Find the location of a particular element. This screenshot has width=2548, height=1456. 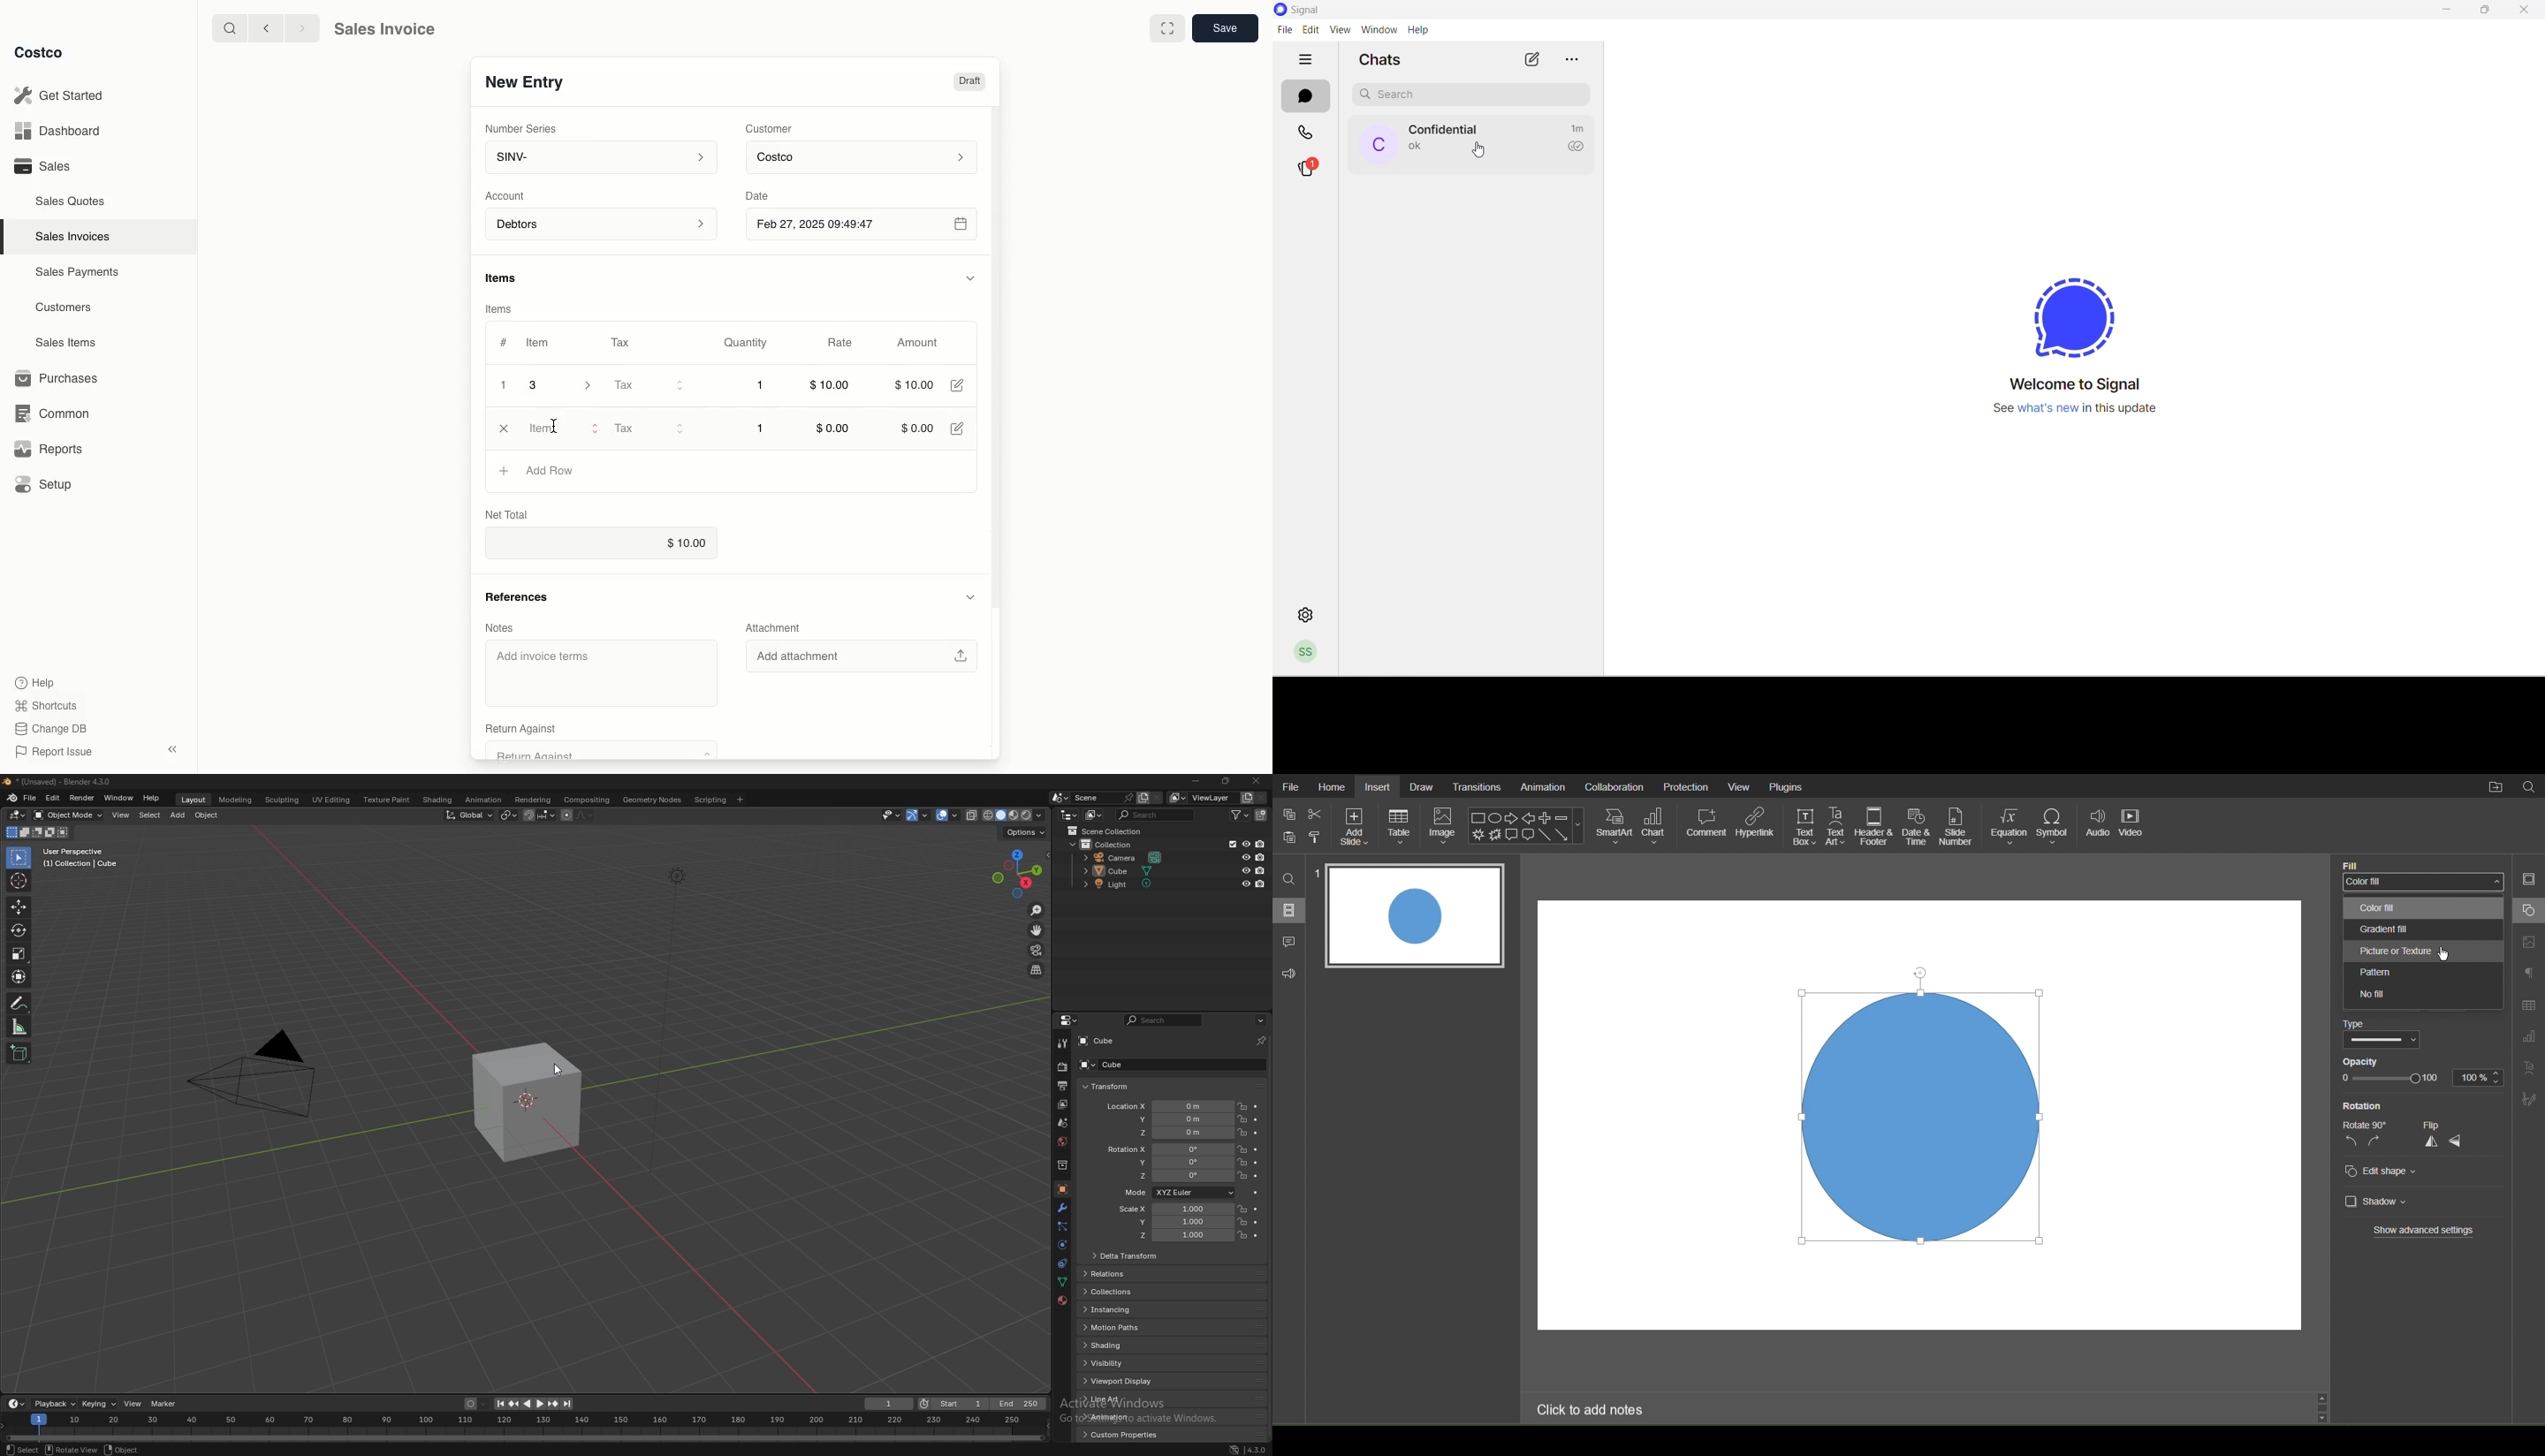

view layer is located at coordinates (1061, 1105).